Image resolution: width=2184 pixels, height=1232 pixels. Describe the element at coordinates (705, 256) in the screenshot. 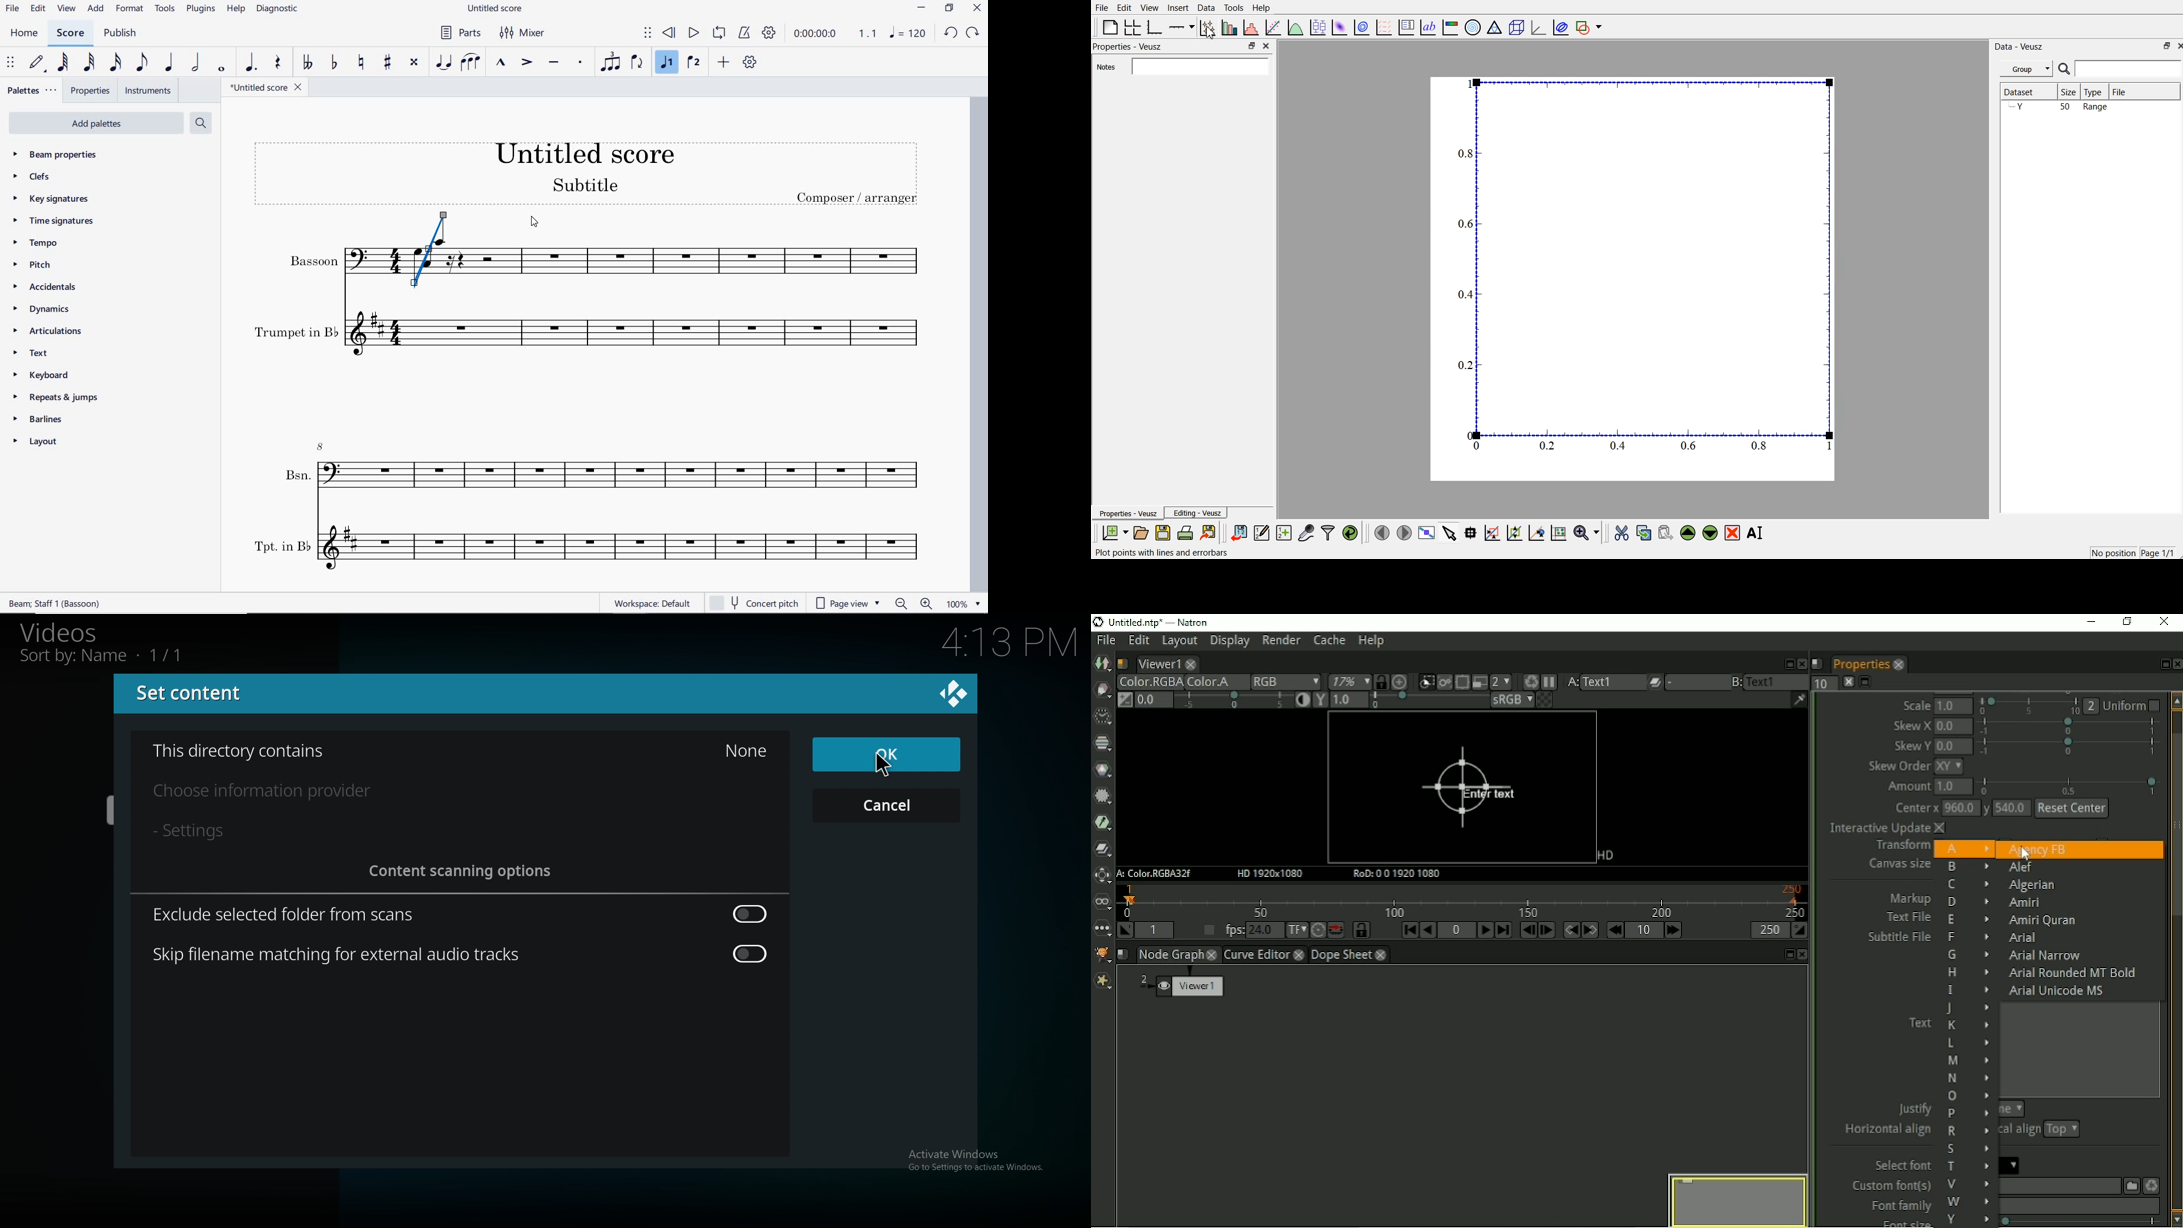

I see `Bassoon` at that location.